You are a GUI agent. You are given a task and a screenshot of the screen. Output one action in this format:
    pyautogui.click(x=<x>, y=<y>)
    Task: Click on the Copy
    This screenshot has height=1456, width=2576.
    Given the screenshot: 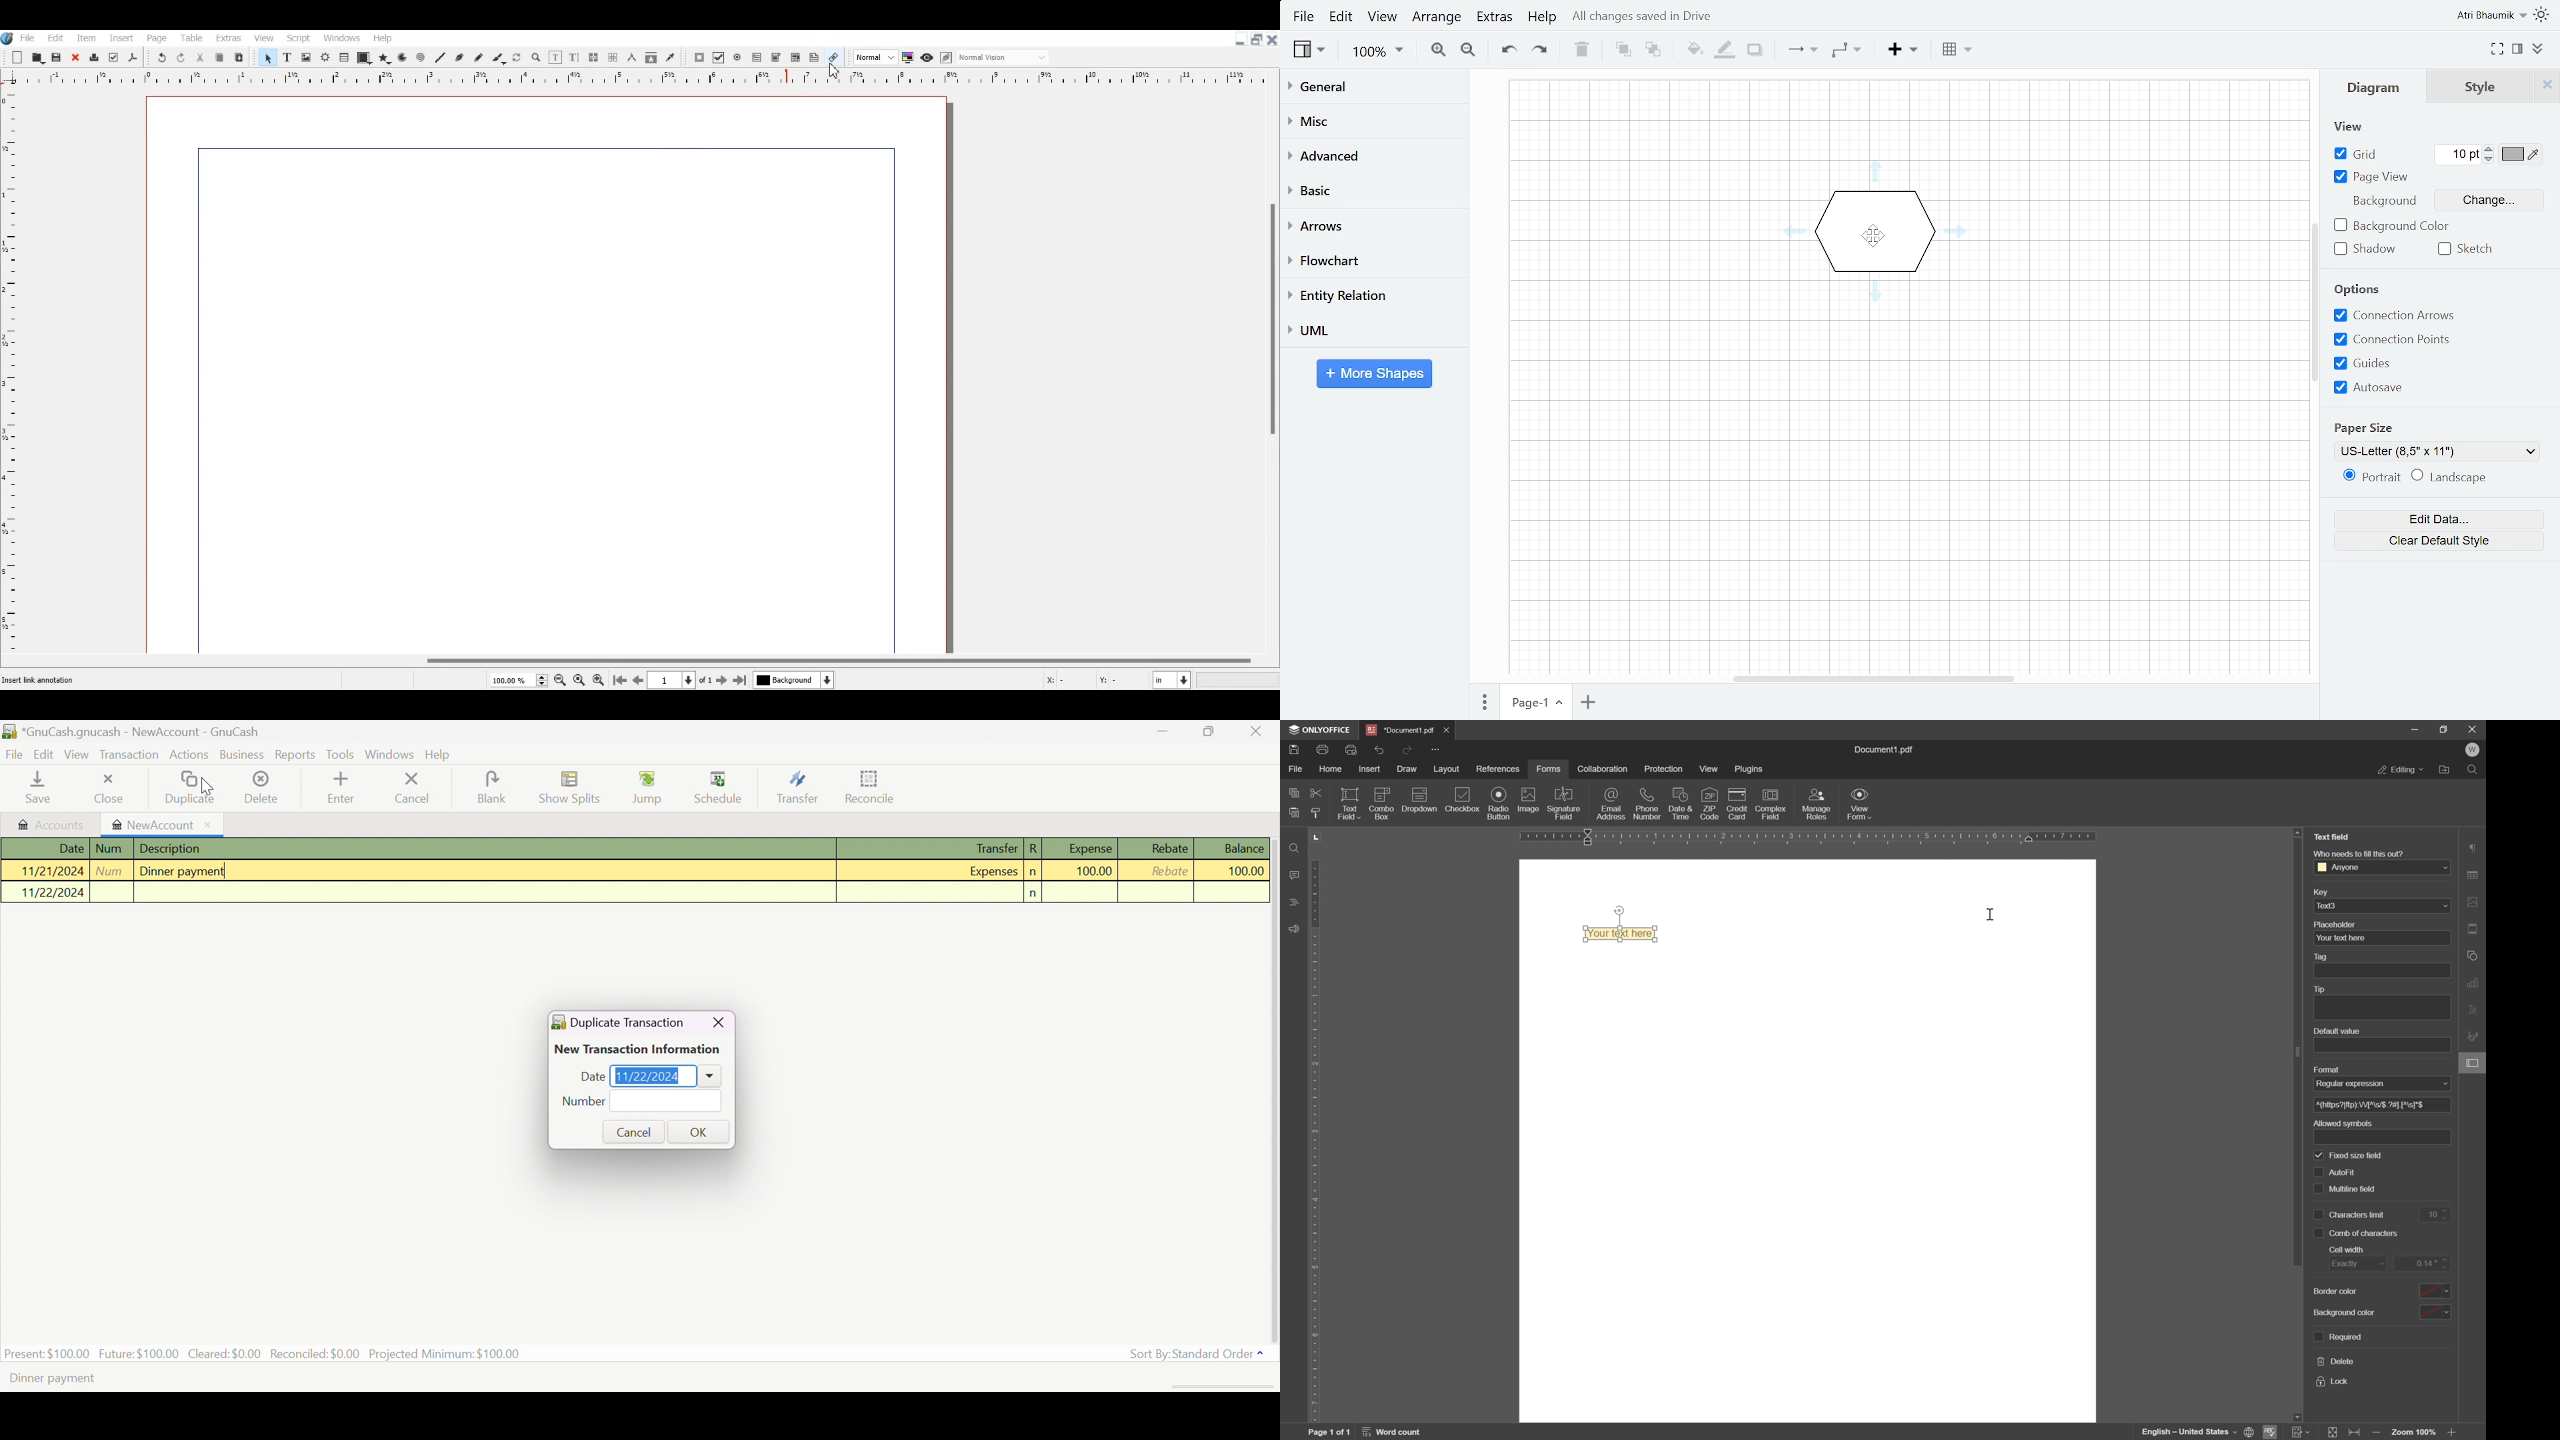 What is the action you would take?
    pyautogui.click(x=218, y=57)
    